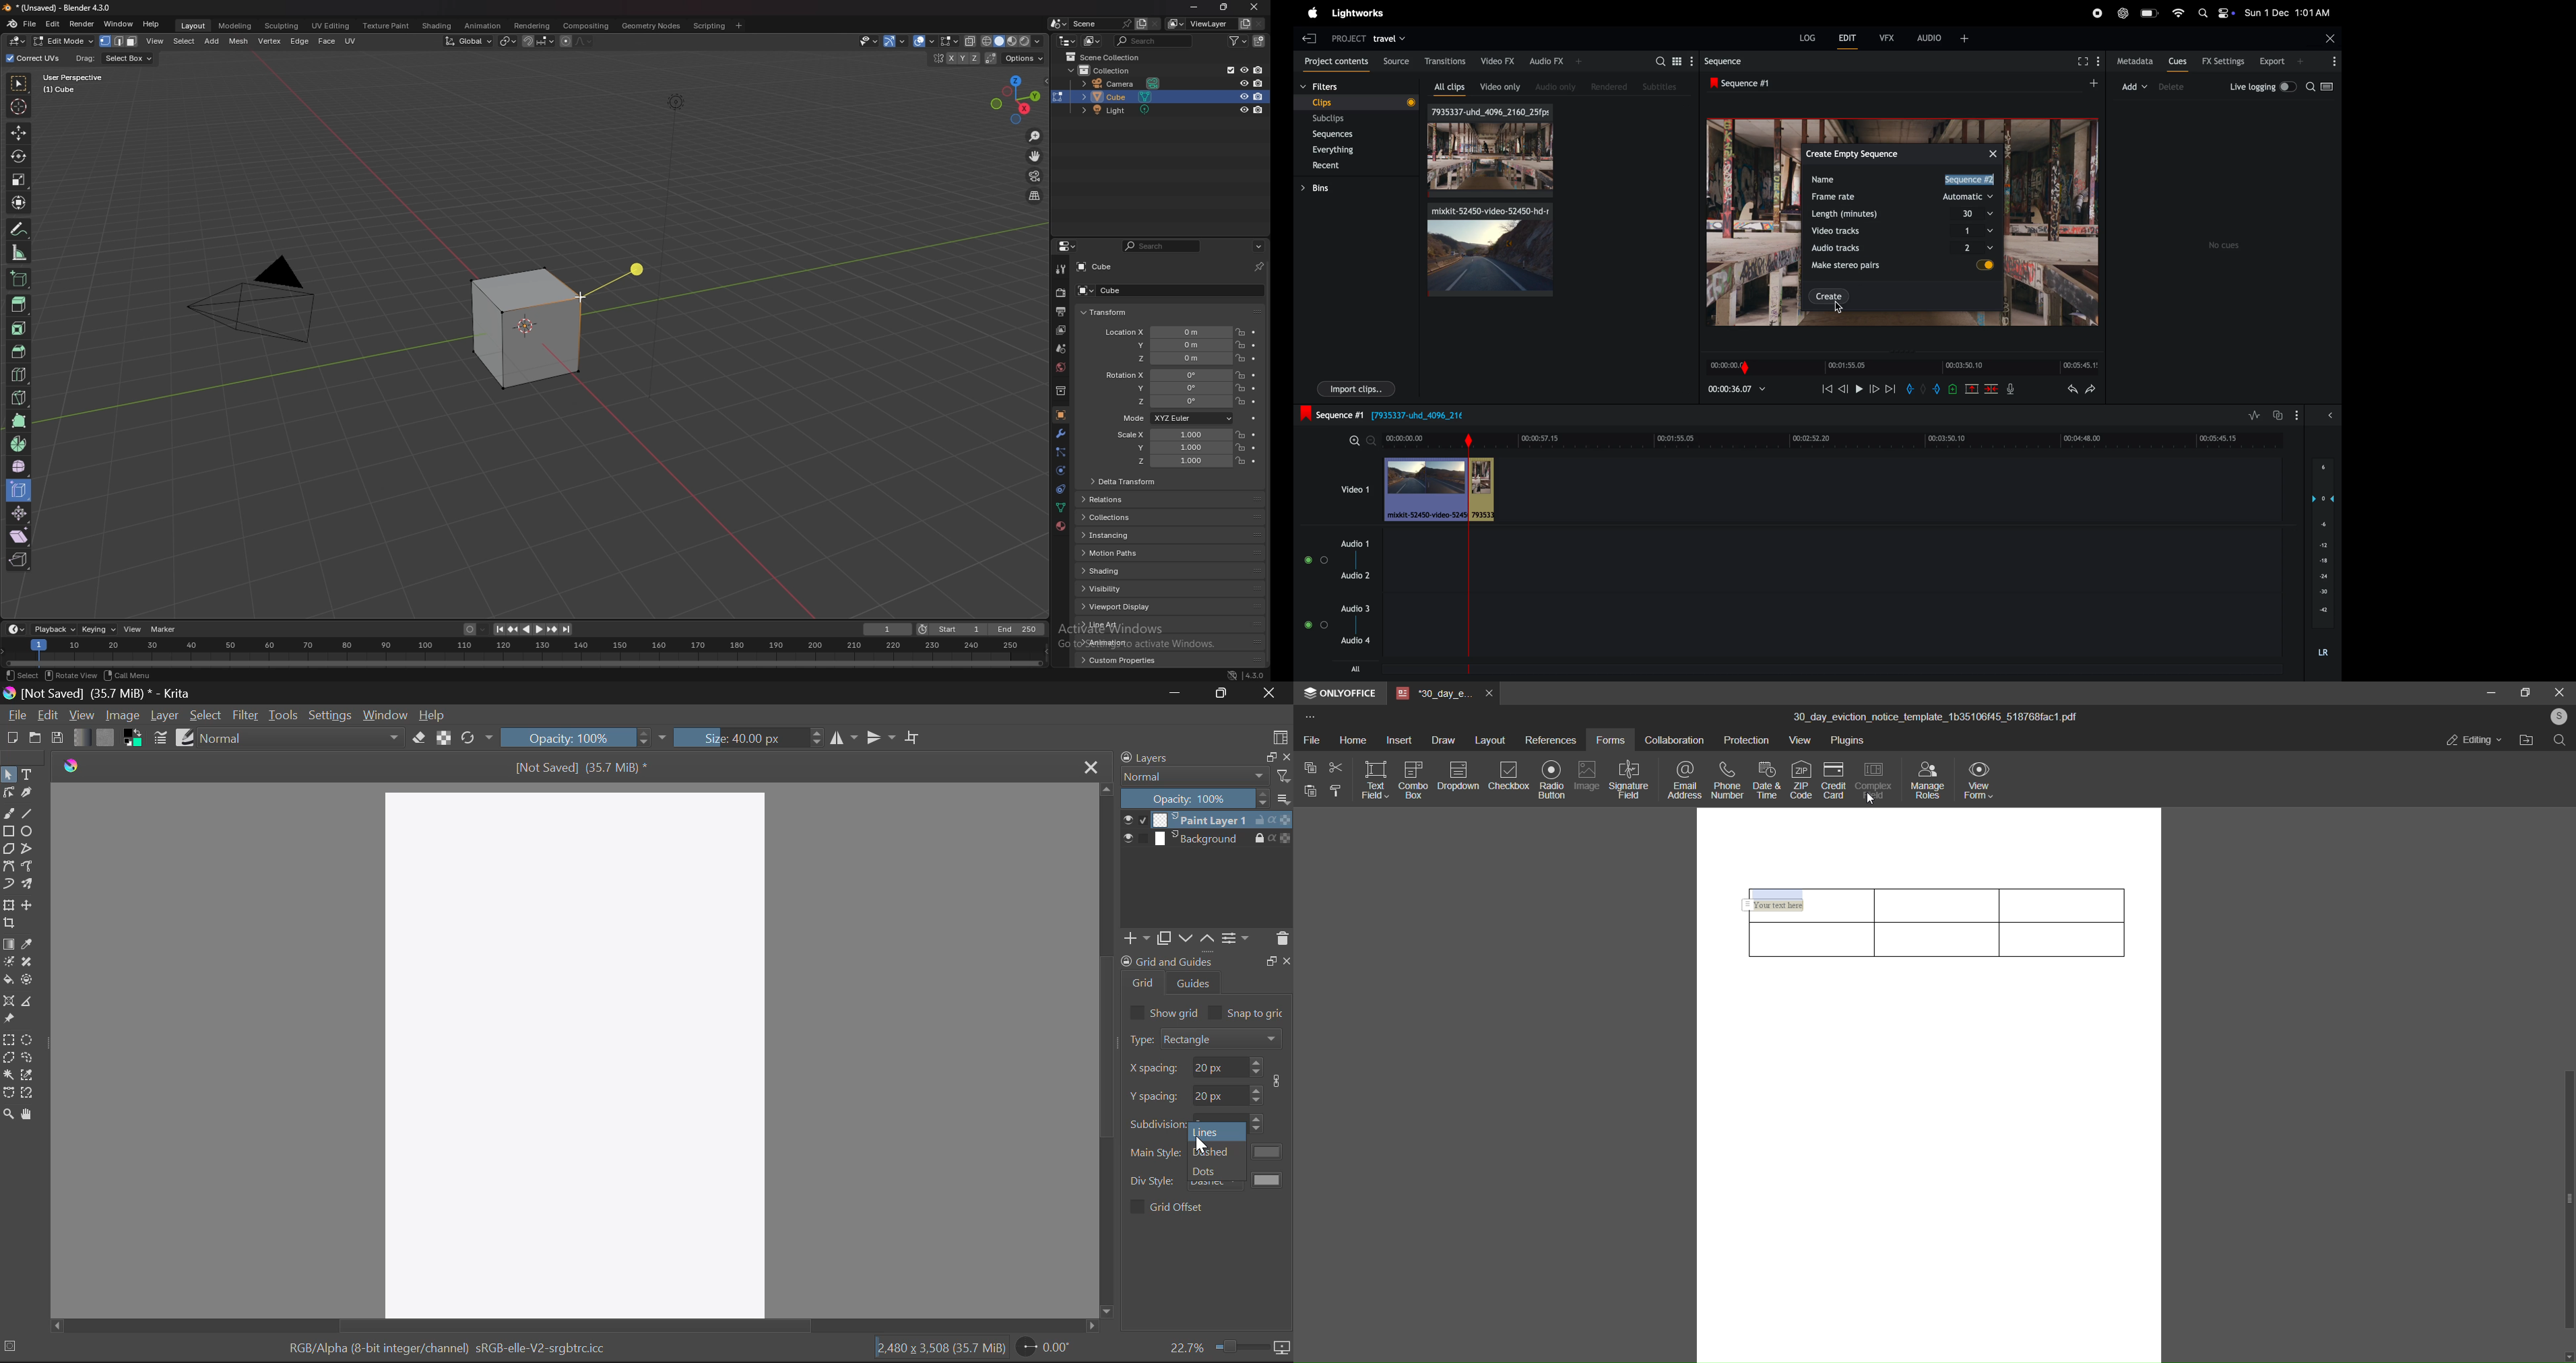 Image resolution: width=2576 pixels, height=1372 pixels. Describe the element at coordinates (1175, 359) in the screenshot. I see `location z` at that location.